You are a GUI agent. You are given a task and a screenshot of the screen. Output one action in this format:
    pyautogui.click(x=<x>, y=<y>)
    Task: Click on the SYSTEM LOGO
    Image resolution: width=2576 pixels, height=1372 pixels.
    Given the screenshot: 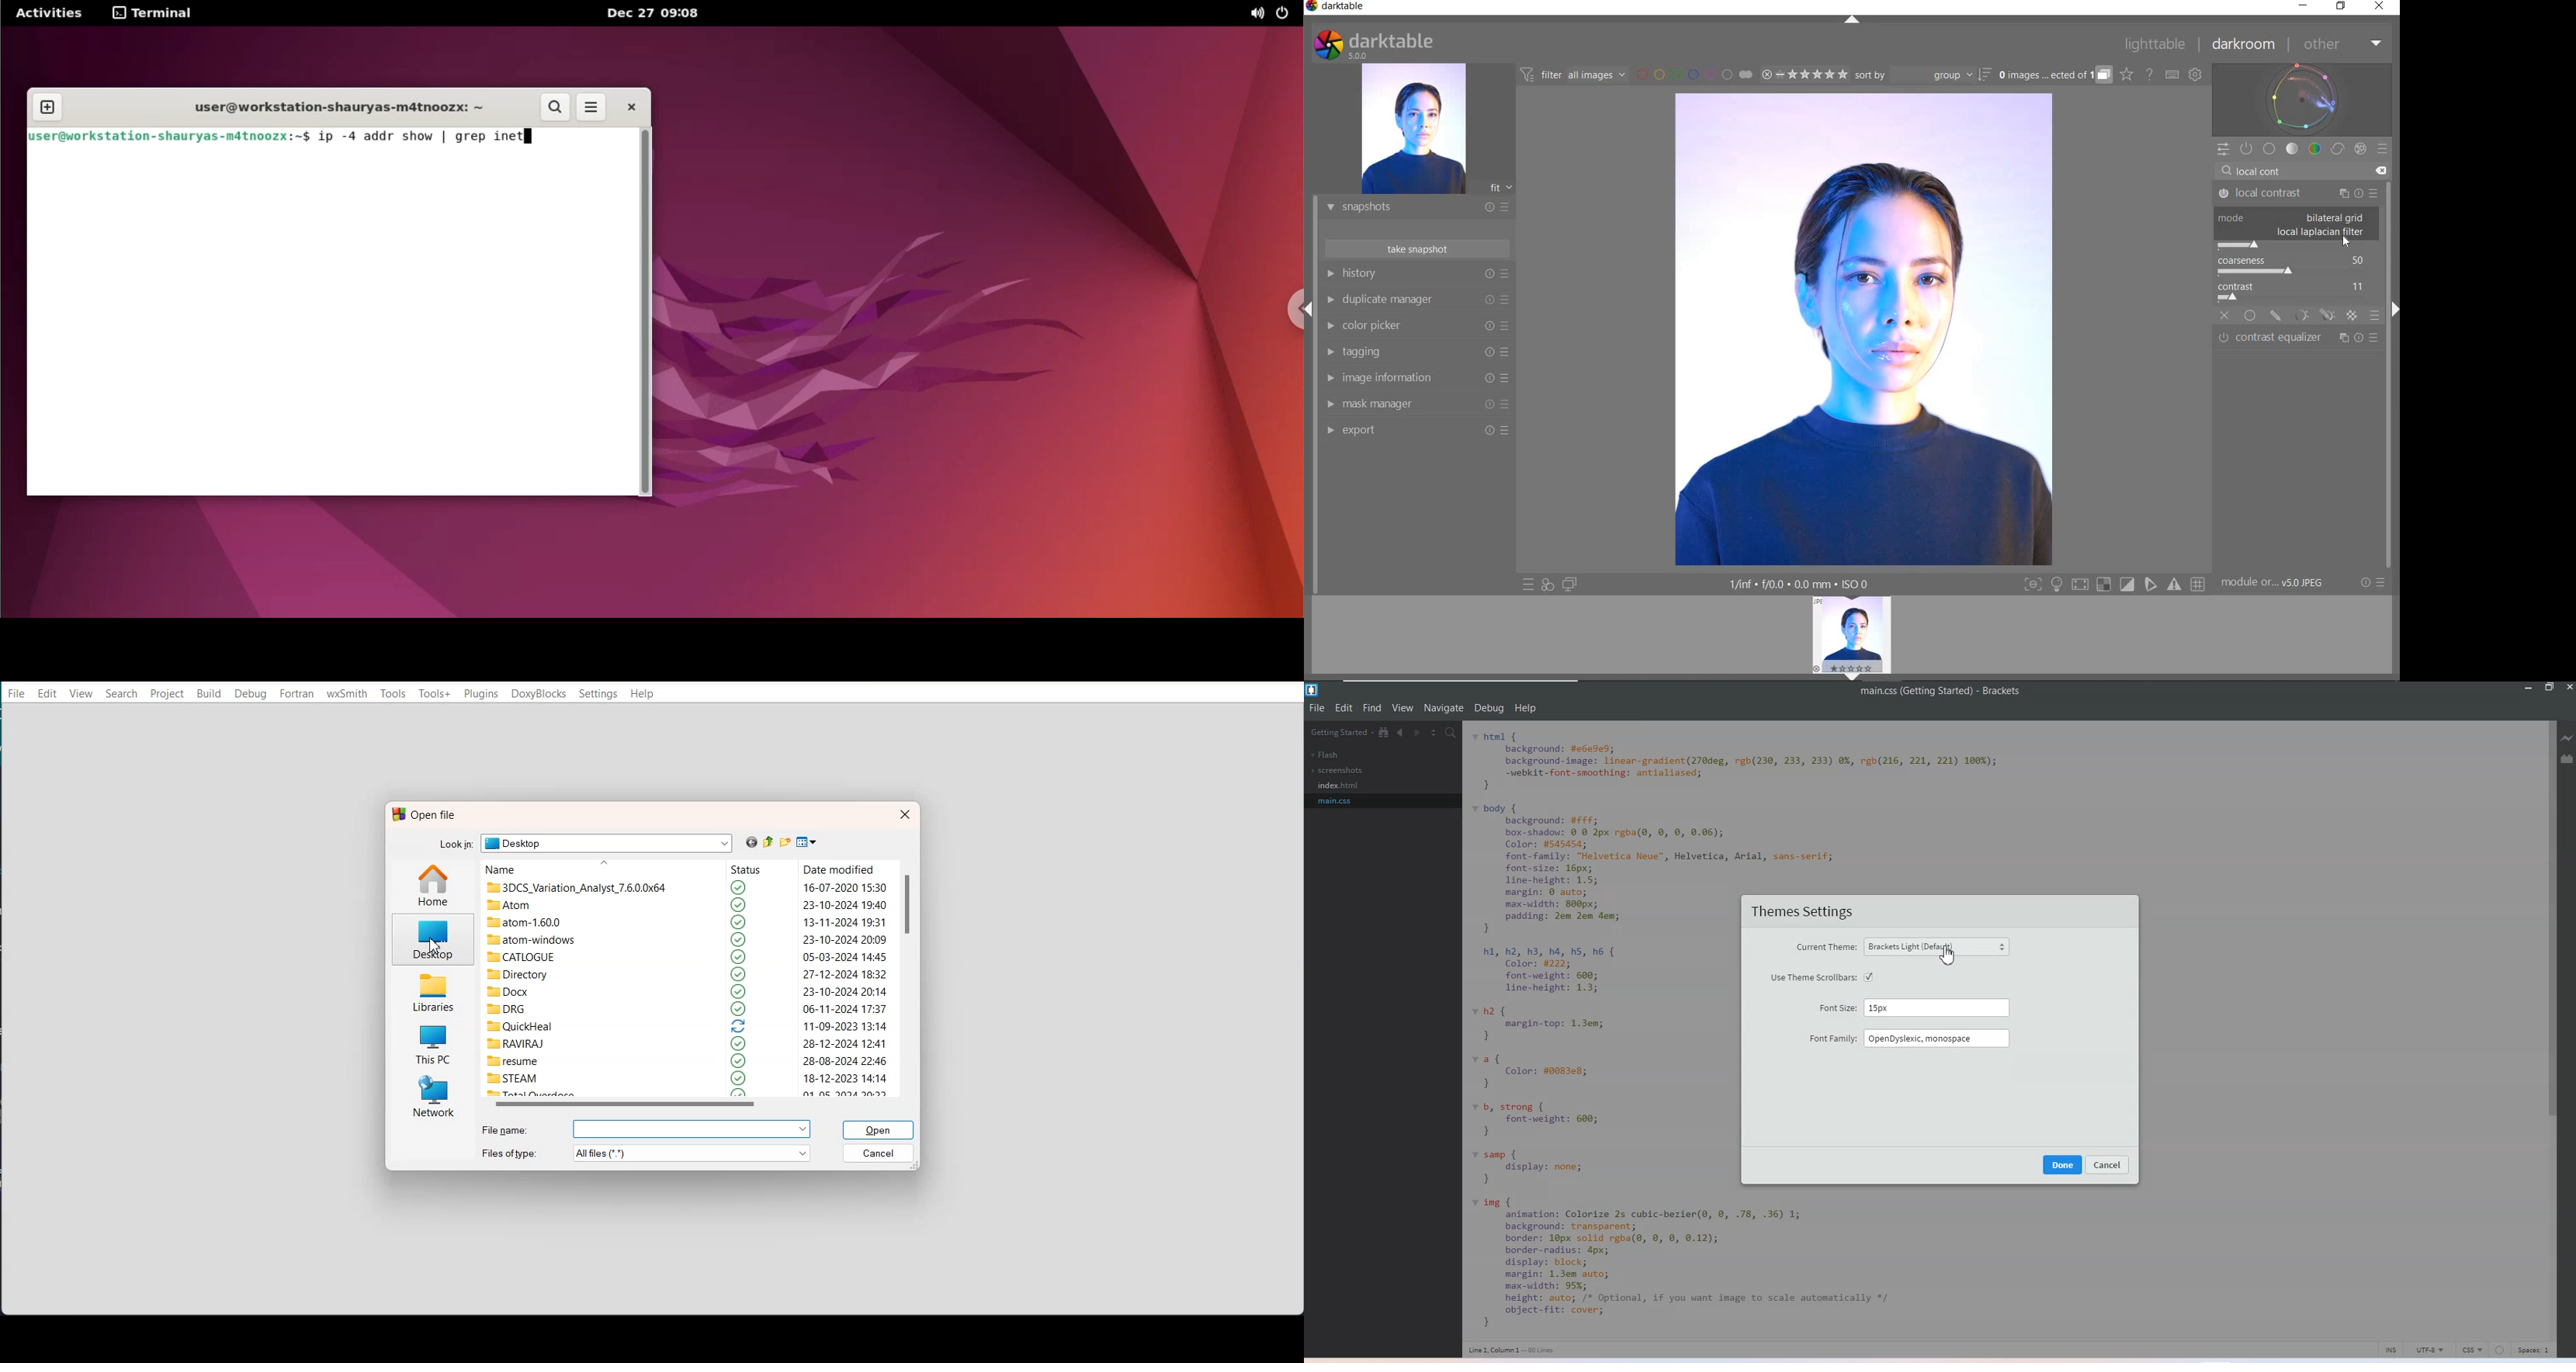 What is the action you would take?
    pyautogui.click(x=1373, y=45)
    